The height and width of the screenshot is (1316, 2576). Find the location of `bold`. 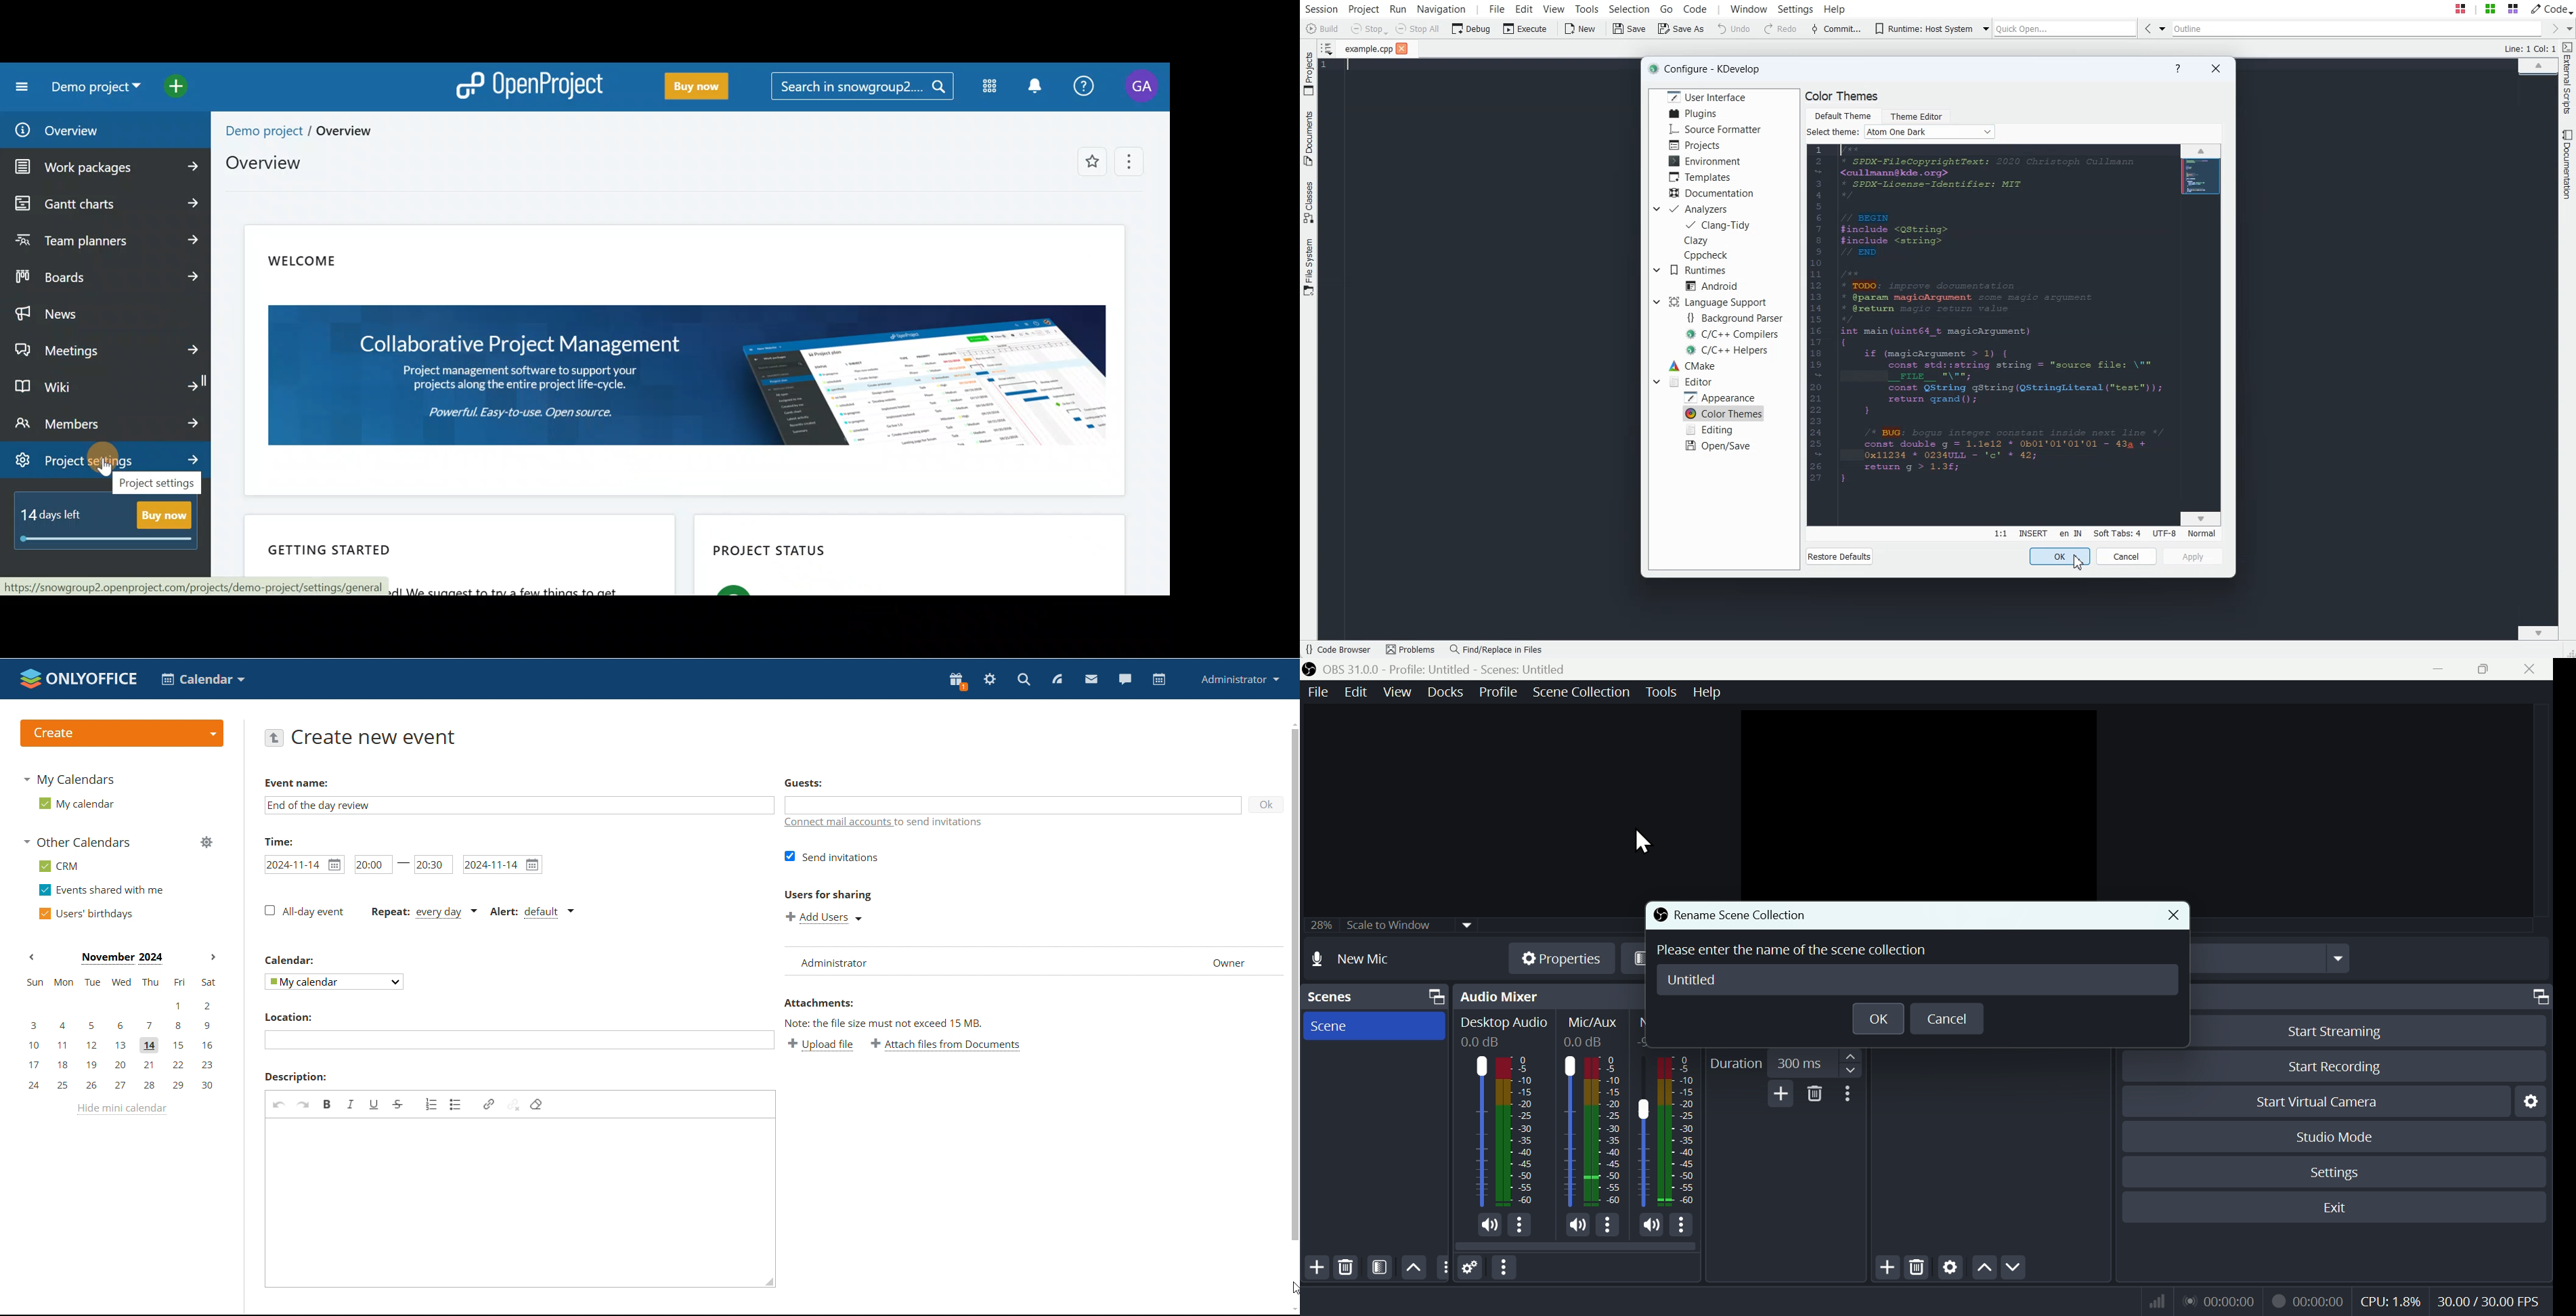

bold is located at coordinates (328, 1103).